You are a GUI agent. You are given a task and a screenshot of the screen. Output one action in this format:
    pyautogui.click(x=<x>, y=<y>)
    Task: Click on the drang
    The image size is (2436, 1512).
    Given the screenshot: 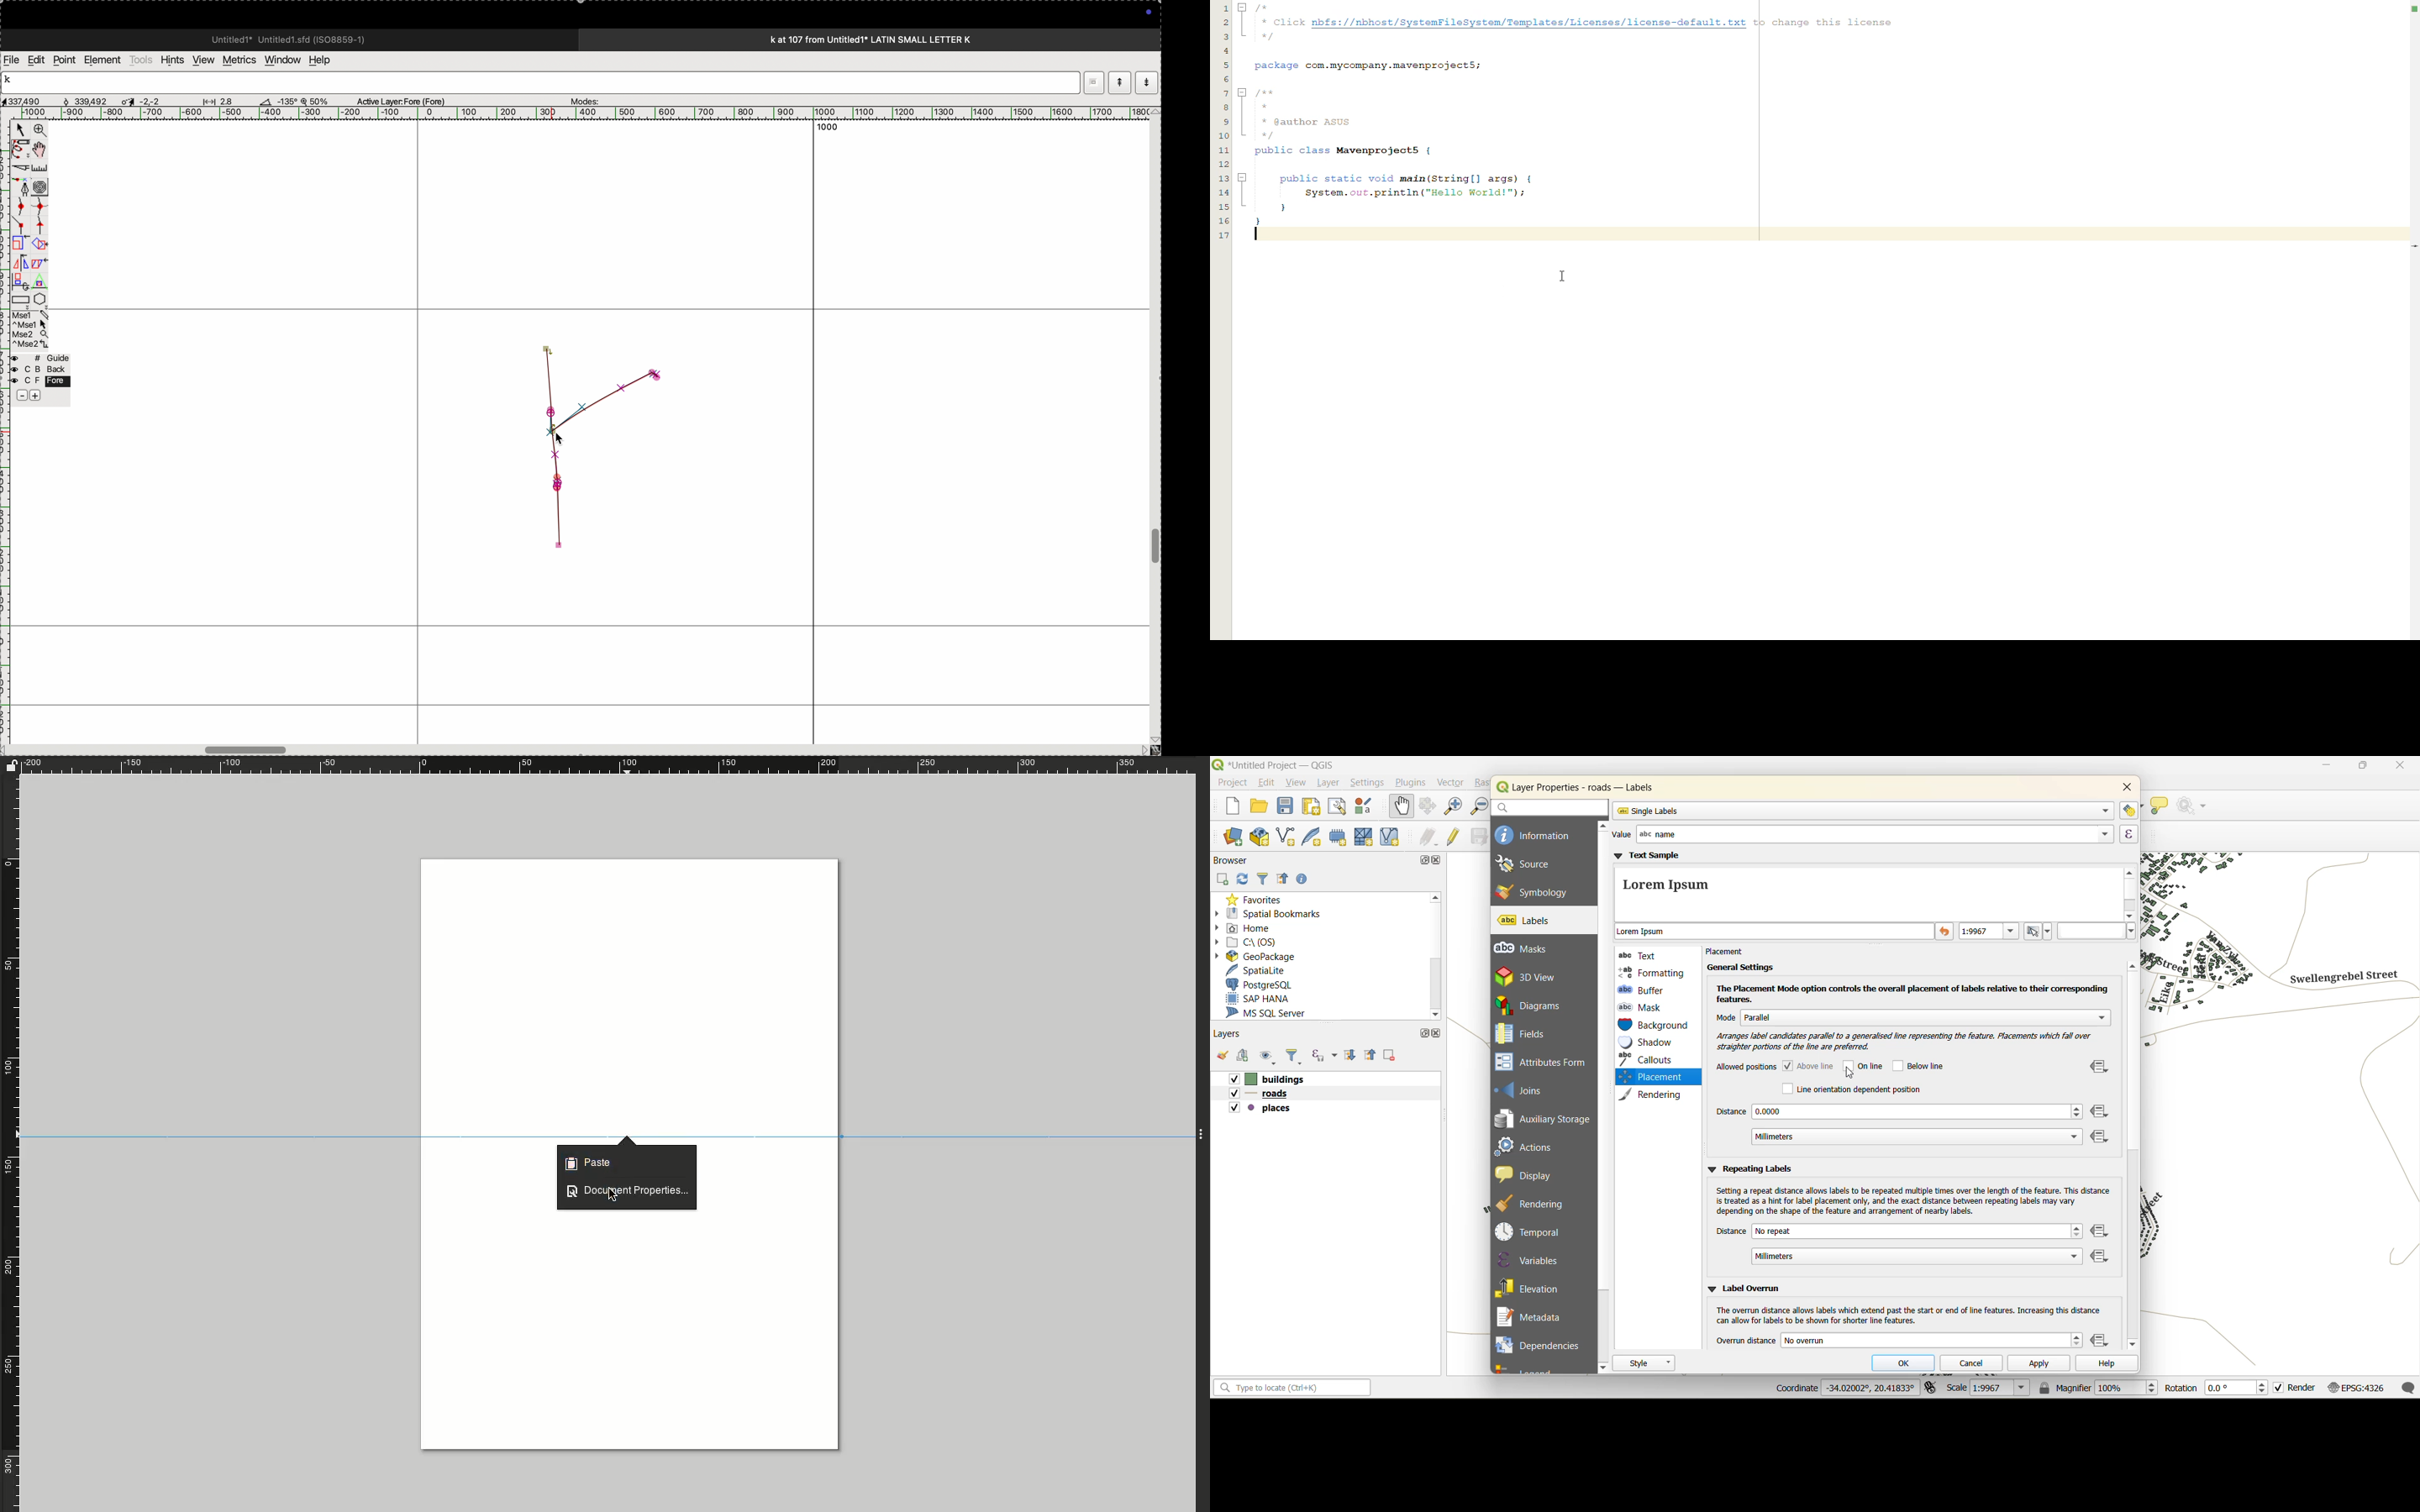 What is the action you would take?
    pyautogui.click(x=215, y=99)
    